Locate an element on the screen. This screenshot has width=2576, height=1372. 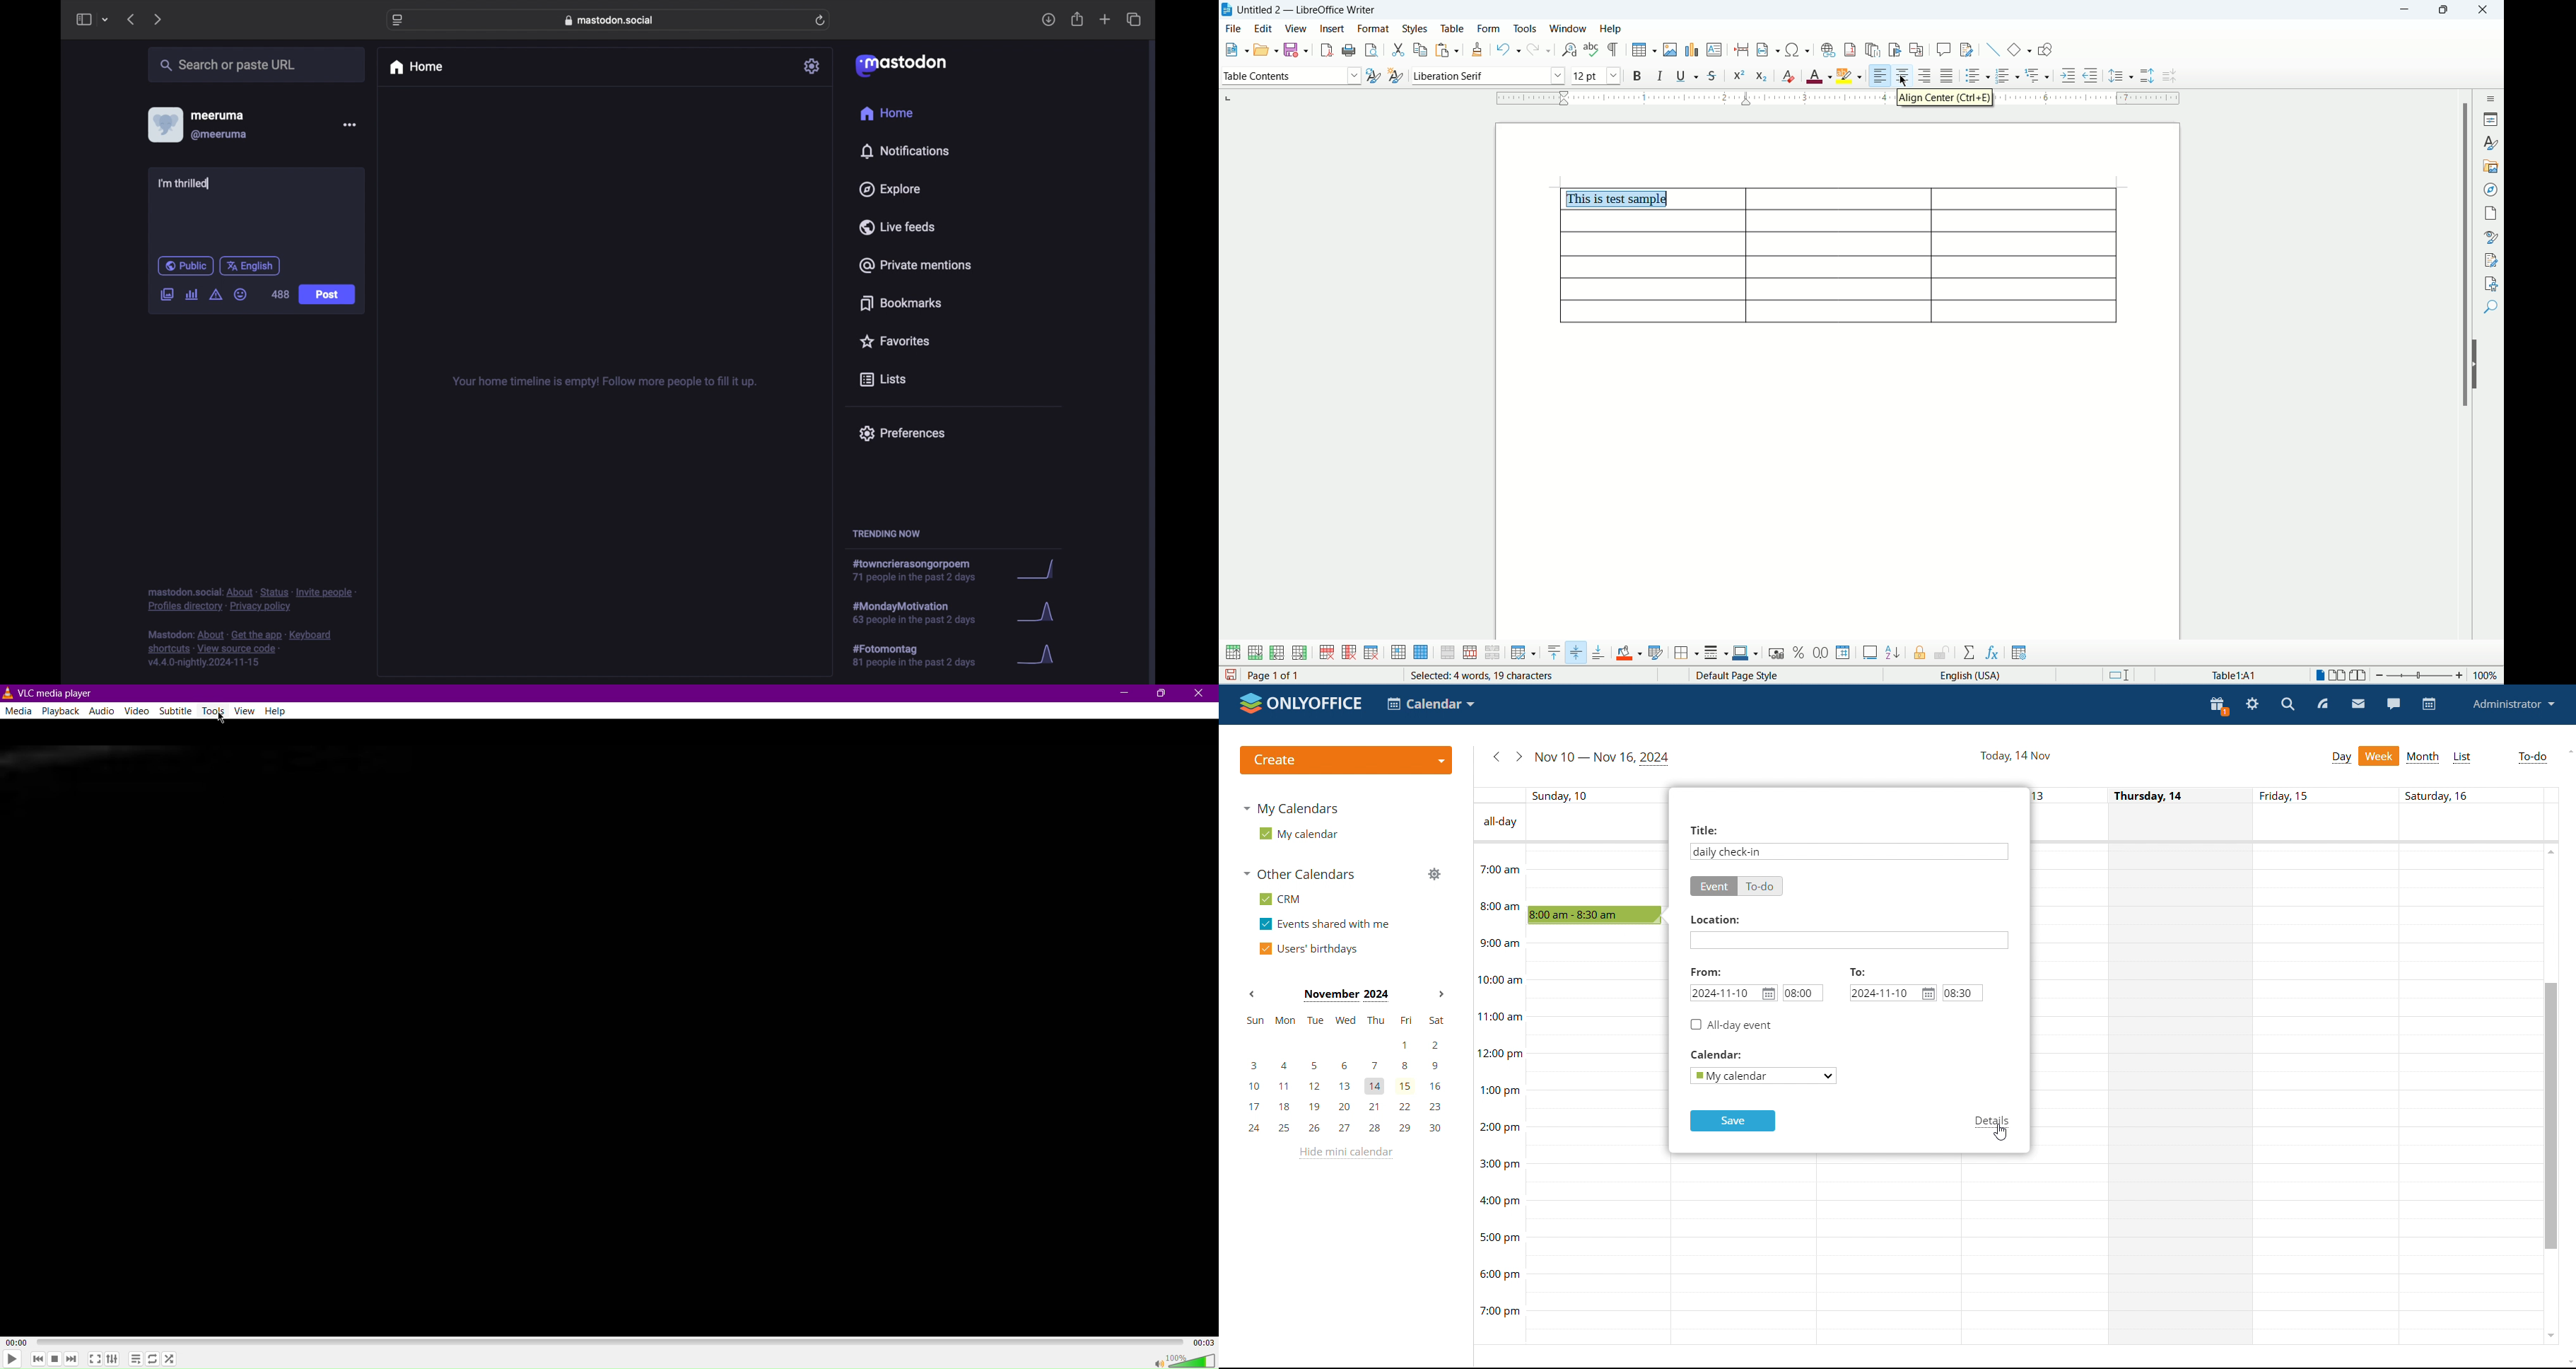
align right is located at coordinates (1927, 75).